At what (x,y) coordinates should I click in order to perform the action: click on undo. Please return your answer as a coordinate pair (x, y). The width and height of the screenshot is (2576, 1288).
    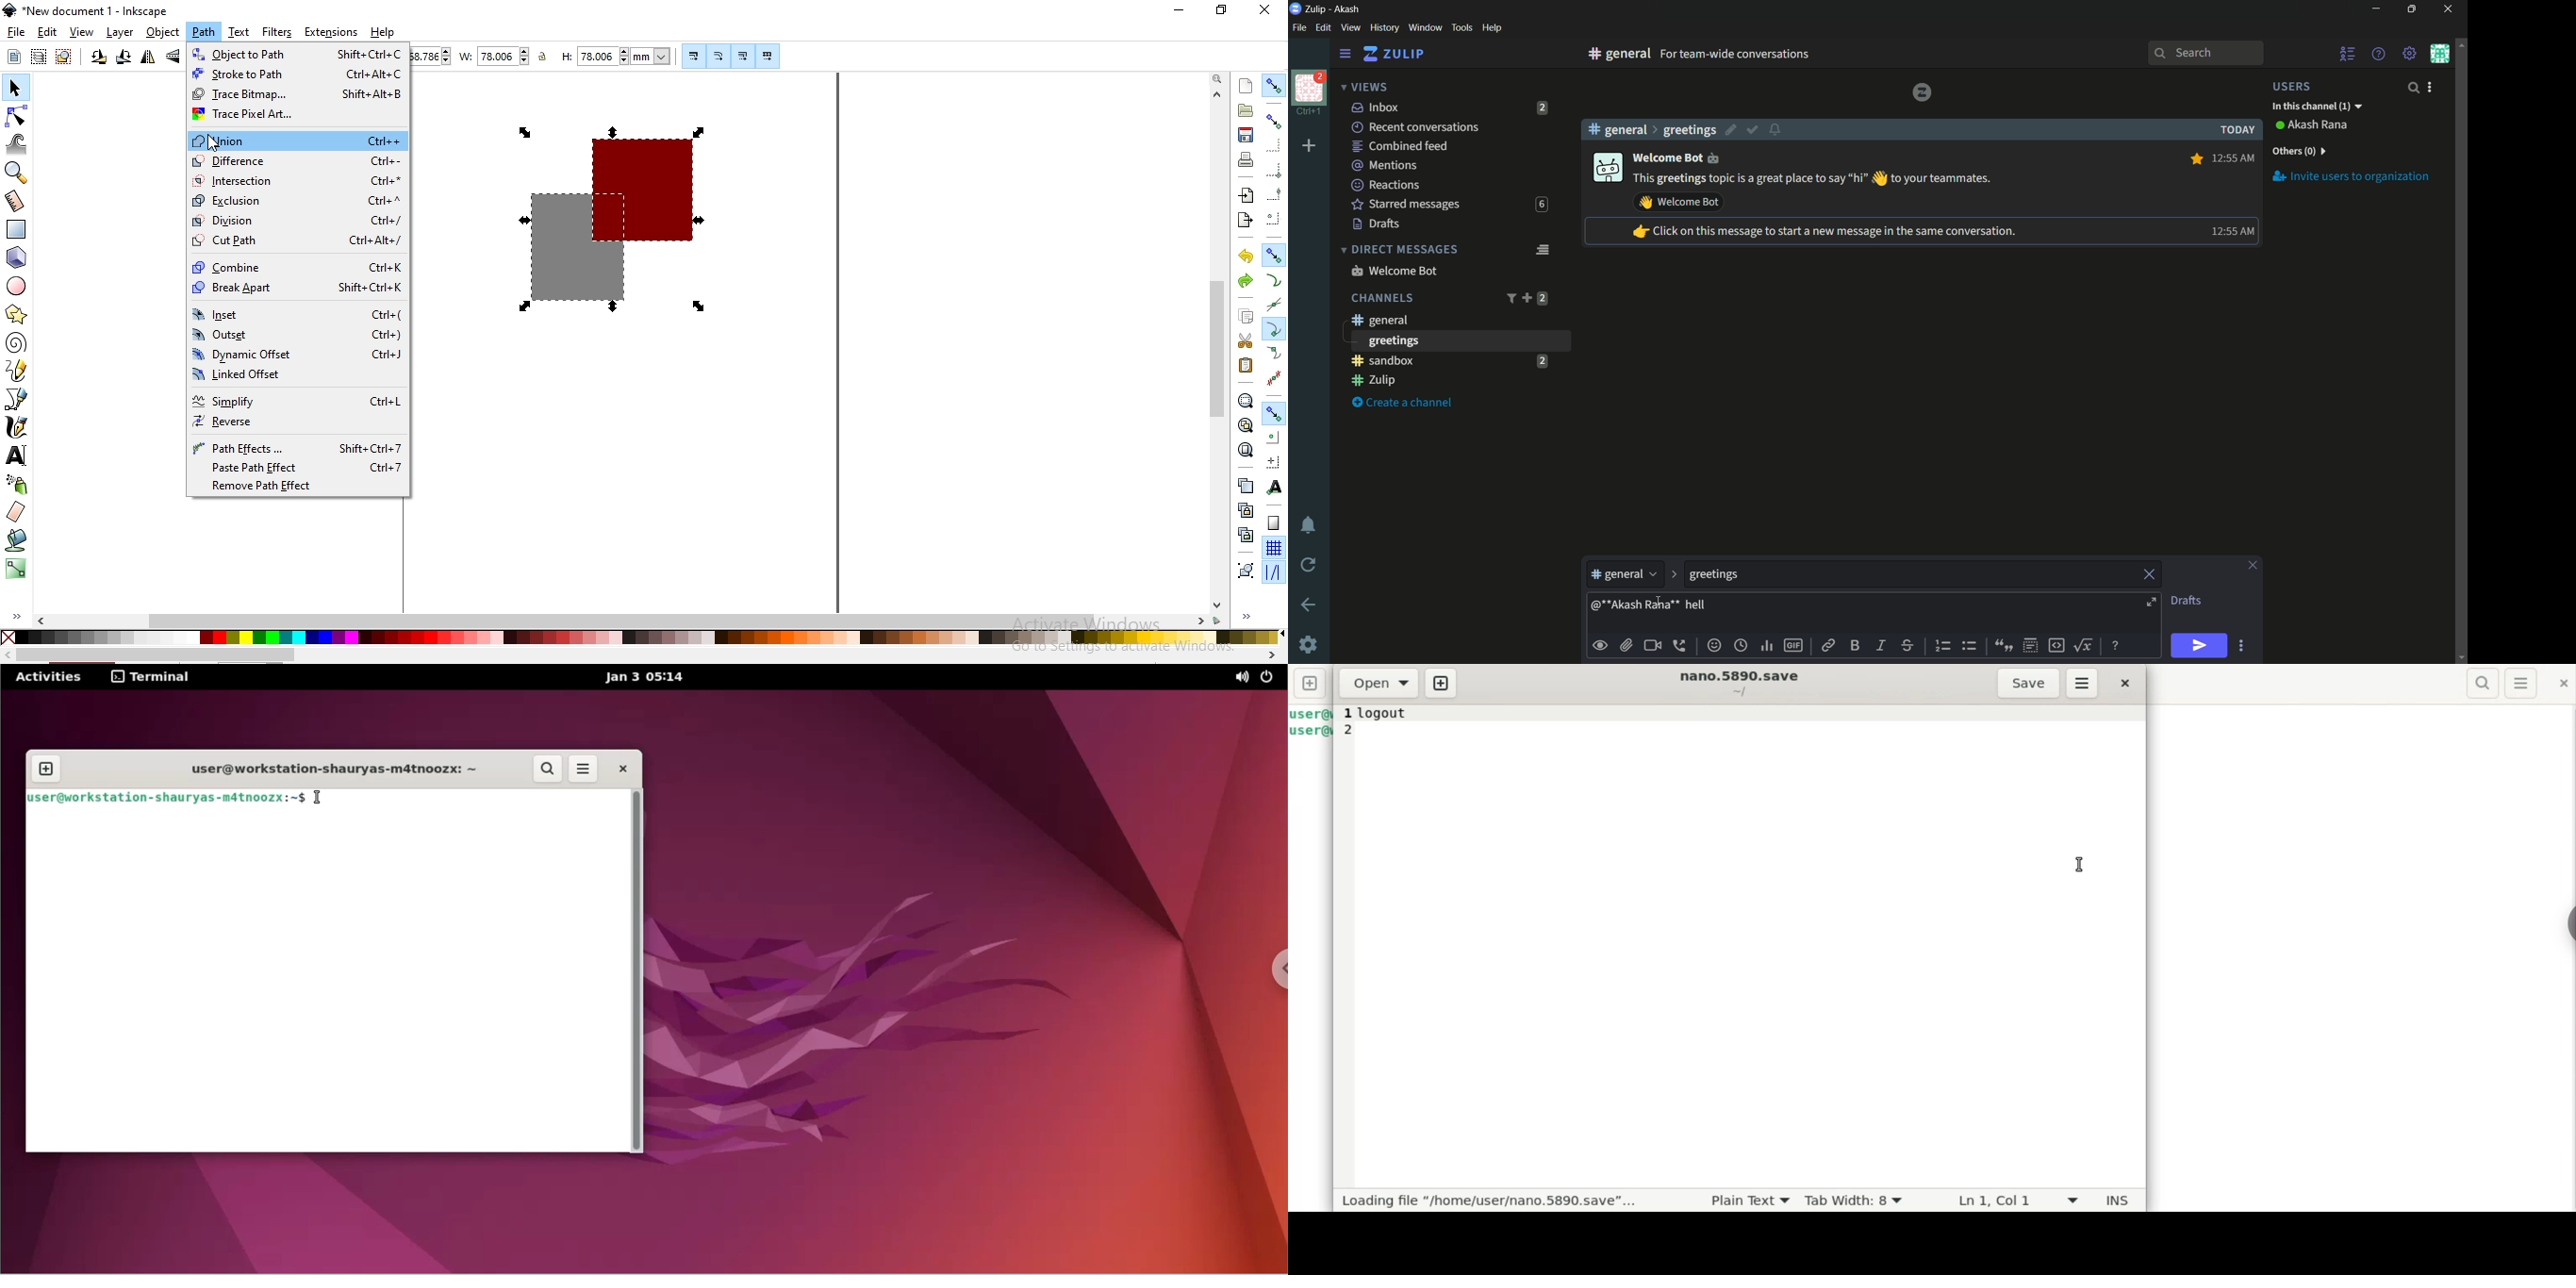
    Looking at the image, I should click on (1246, 257).